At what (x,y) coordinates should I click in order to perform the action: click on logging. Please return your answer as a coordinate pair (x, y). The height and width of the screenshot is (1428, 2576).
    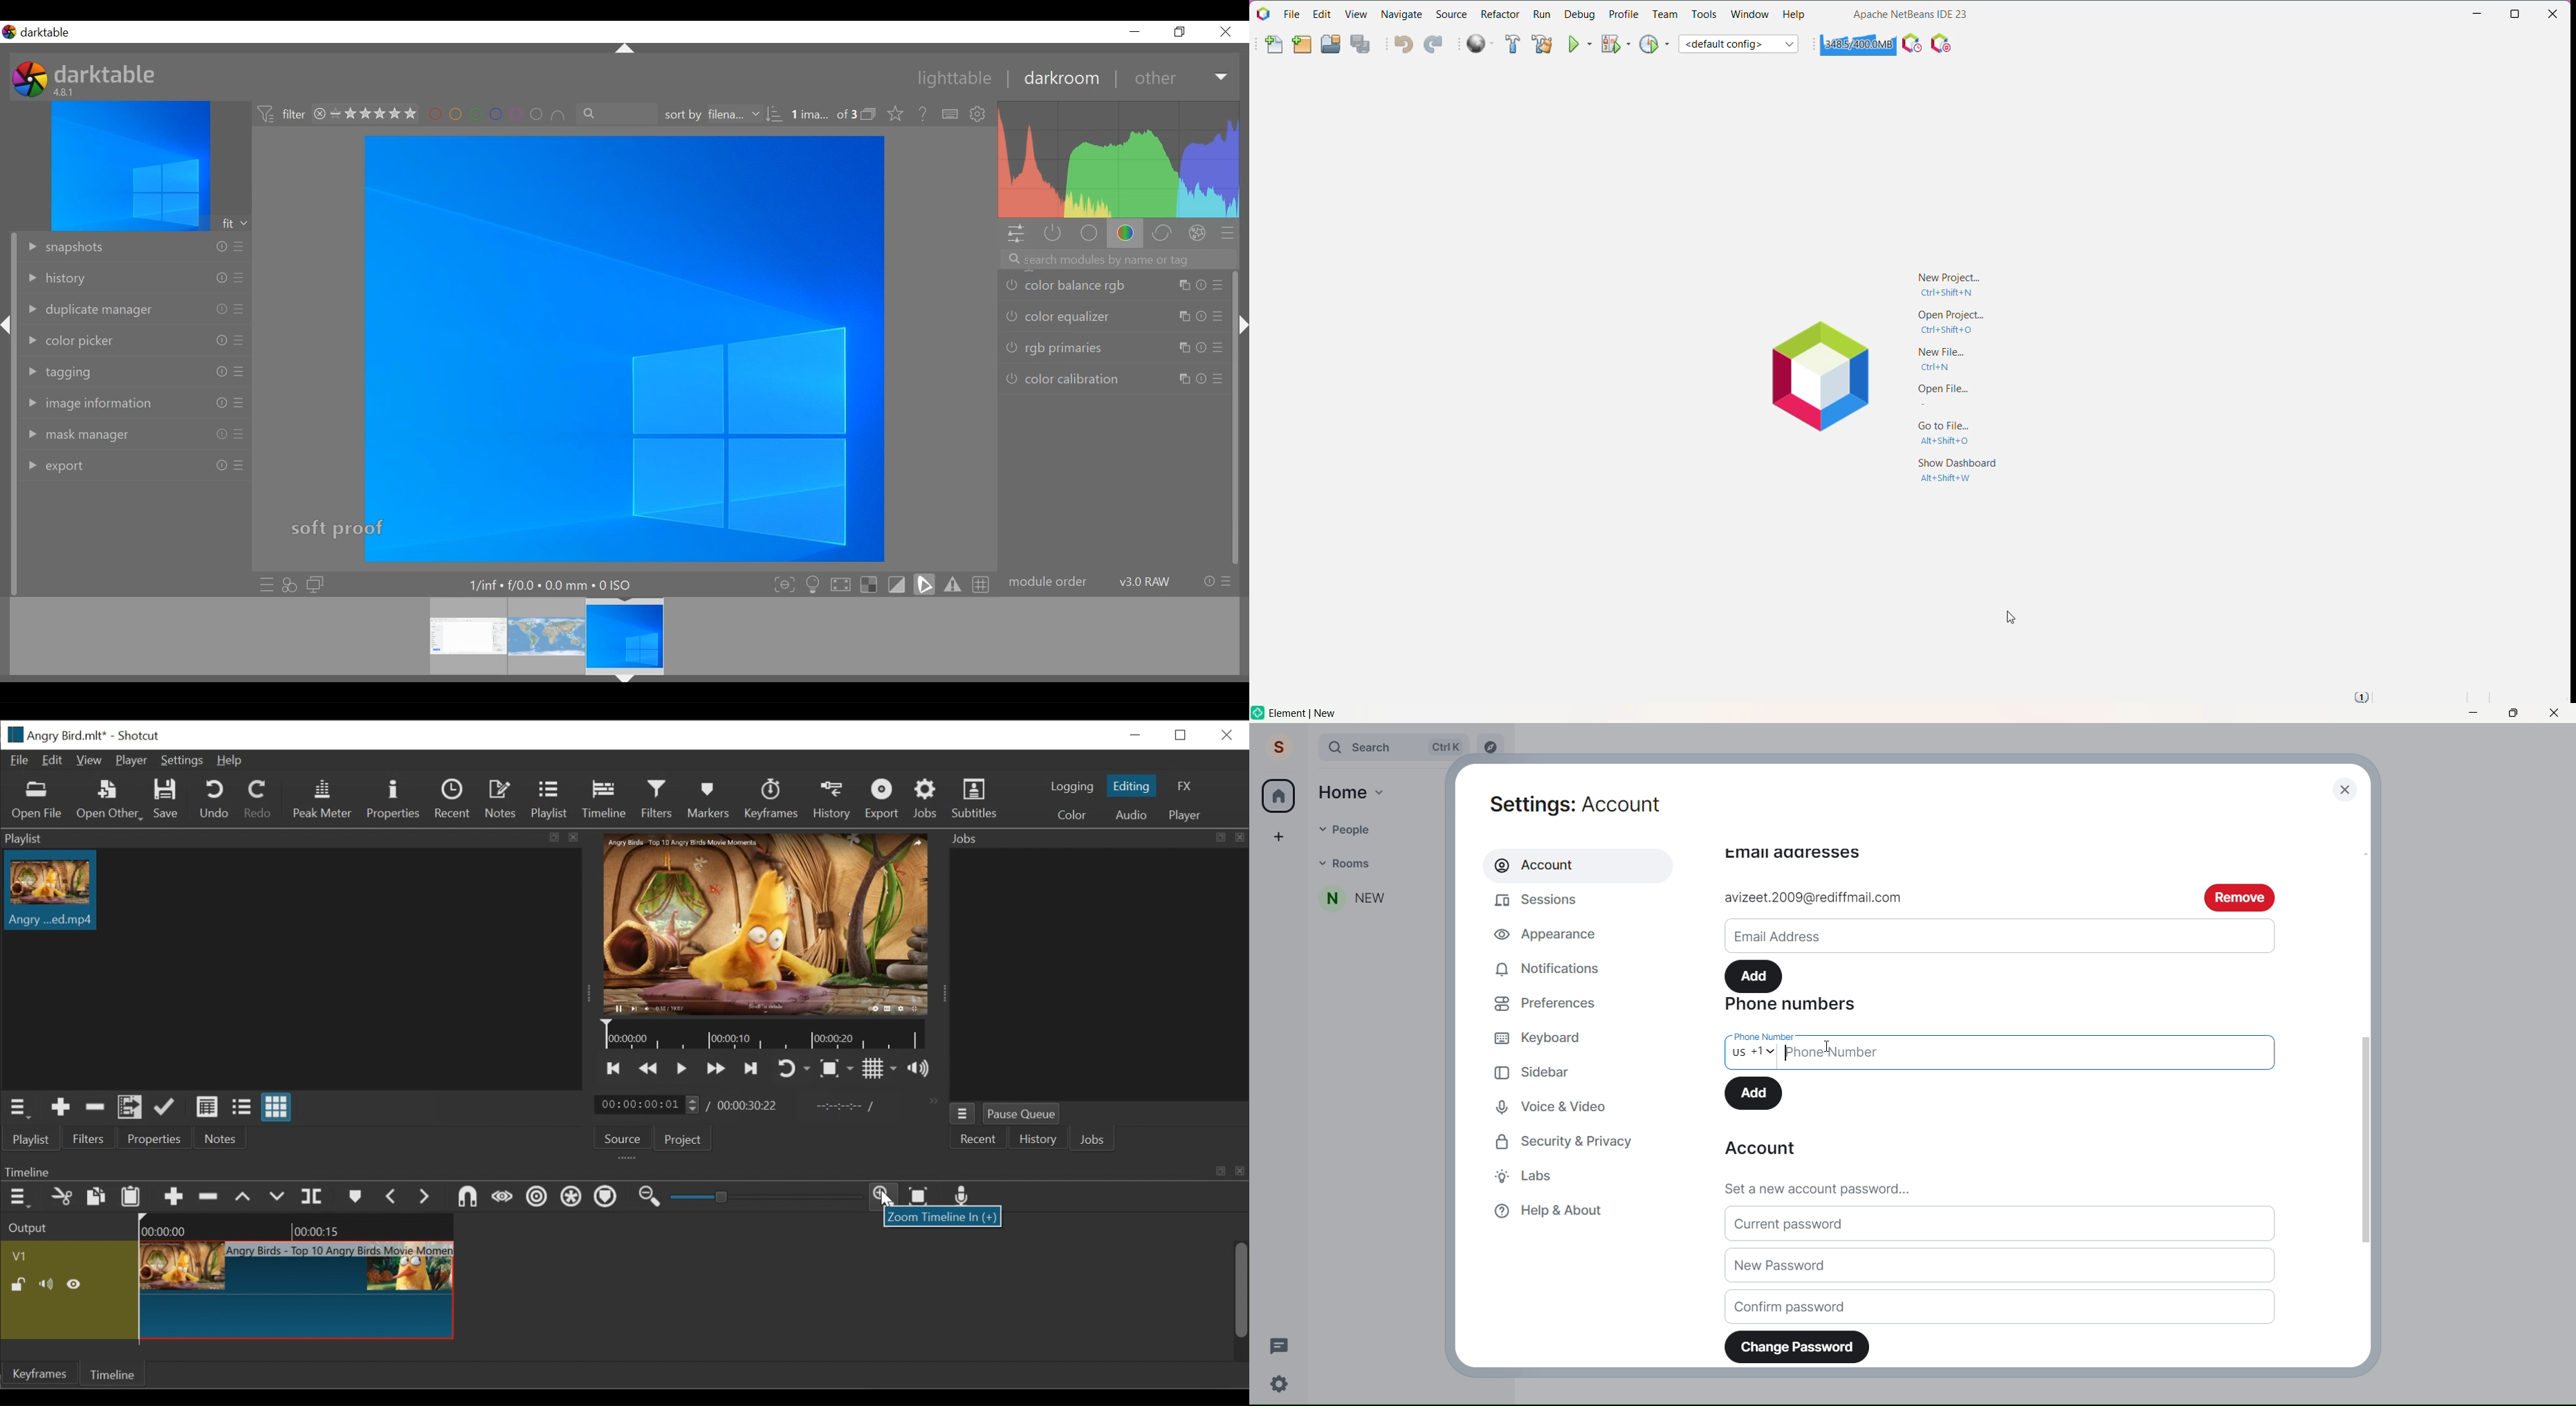
    Looking at the image, I should click on (1070, 788).